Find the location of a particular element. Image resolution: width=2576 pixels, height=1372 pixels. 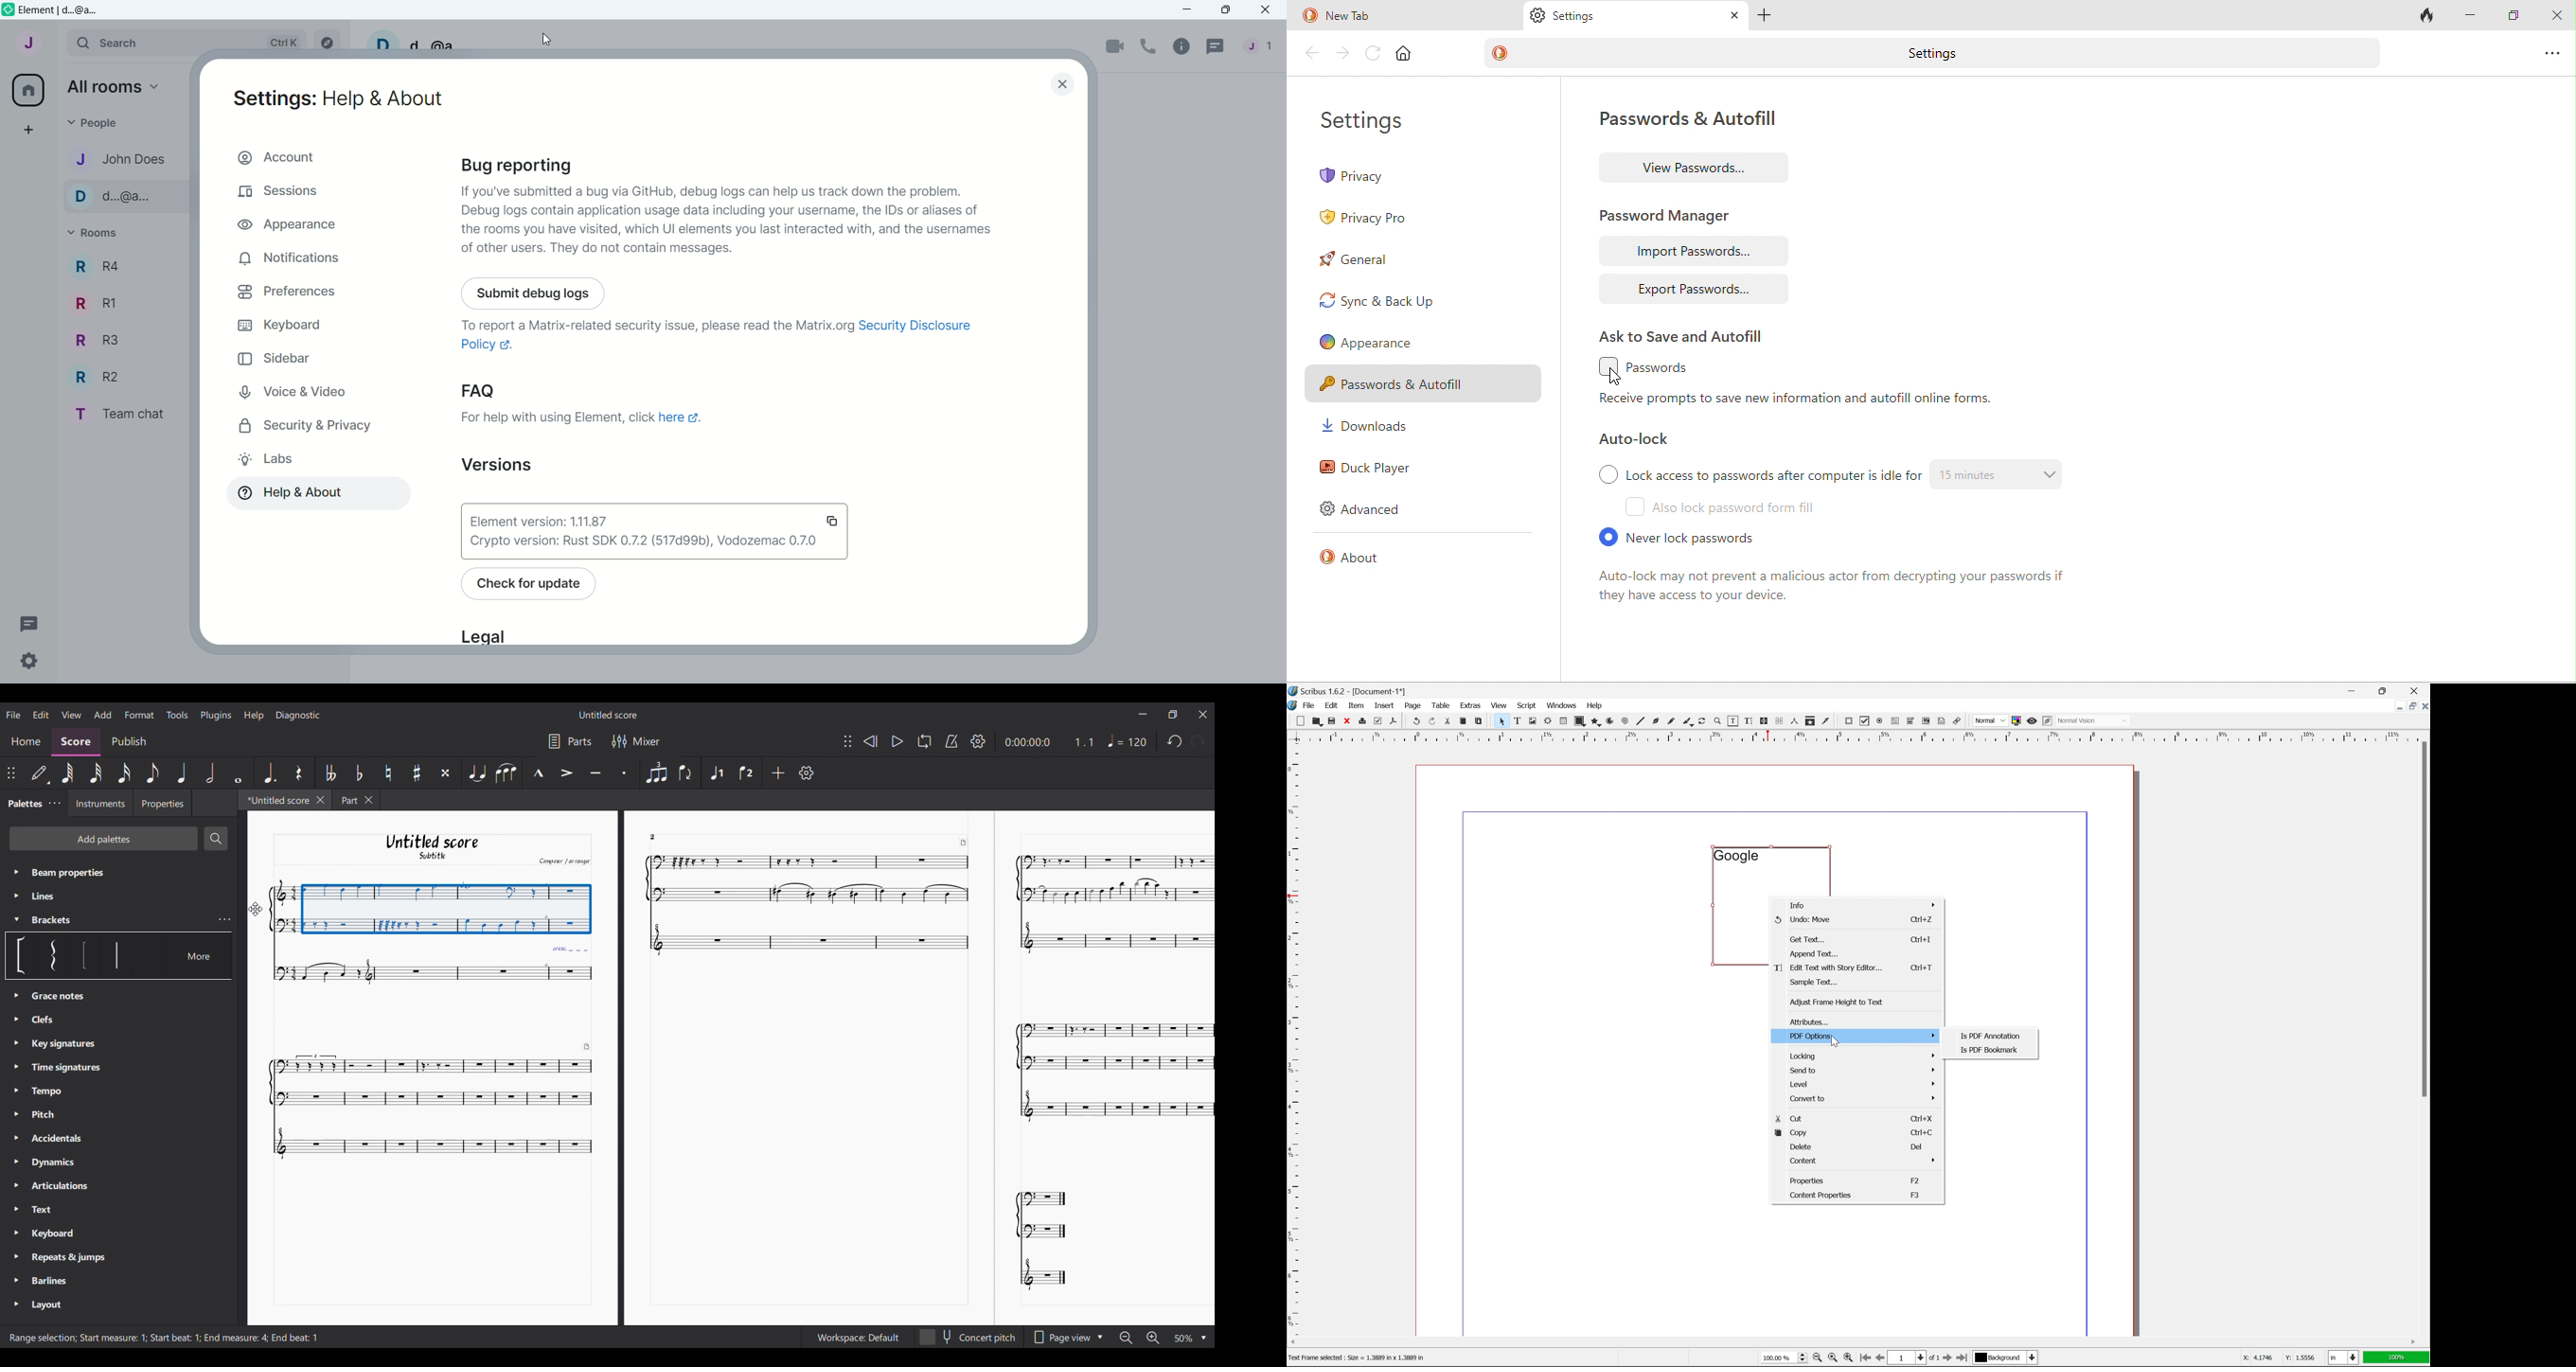

scroll bar is located at coordinates (2423, 918).